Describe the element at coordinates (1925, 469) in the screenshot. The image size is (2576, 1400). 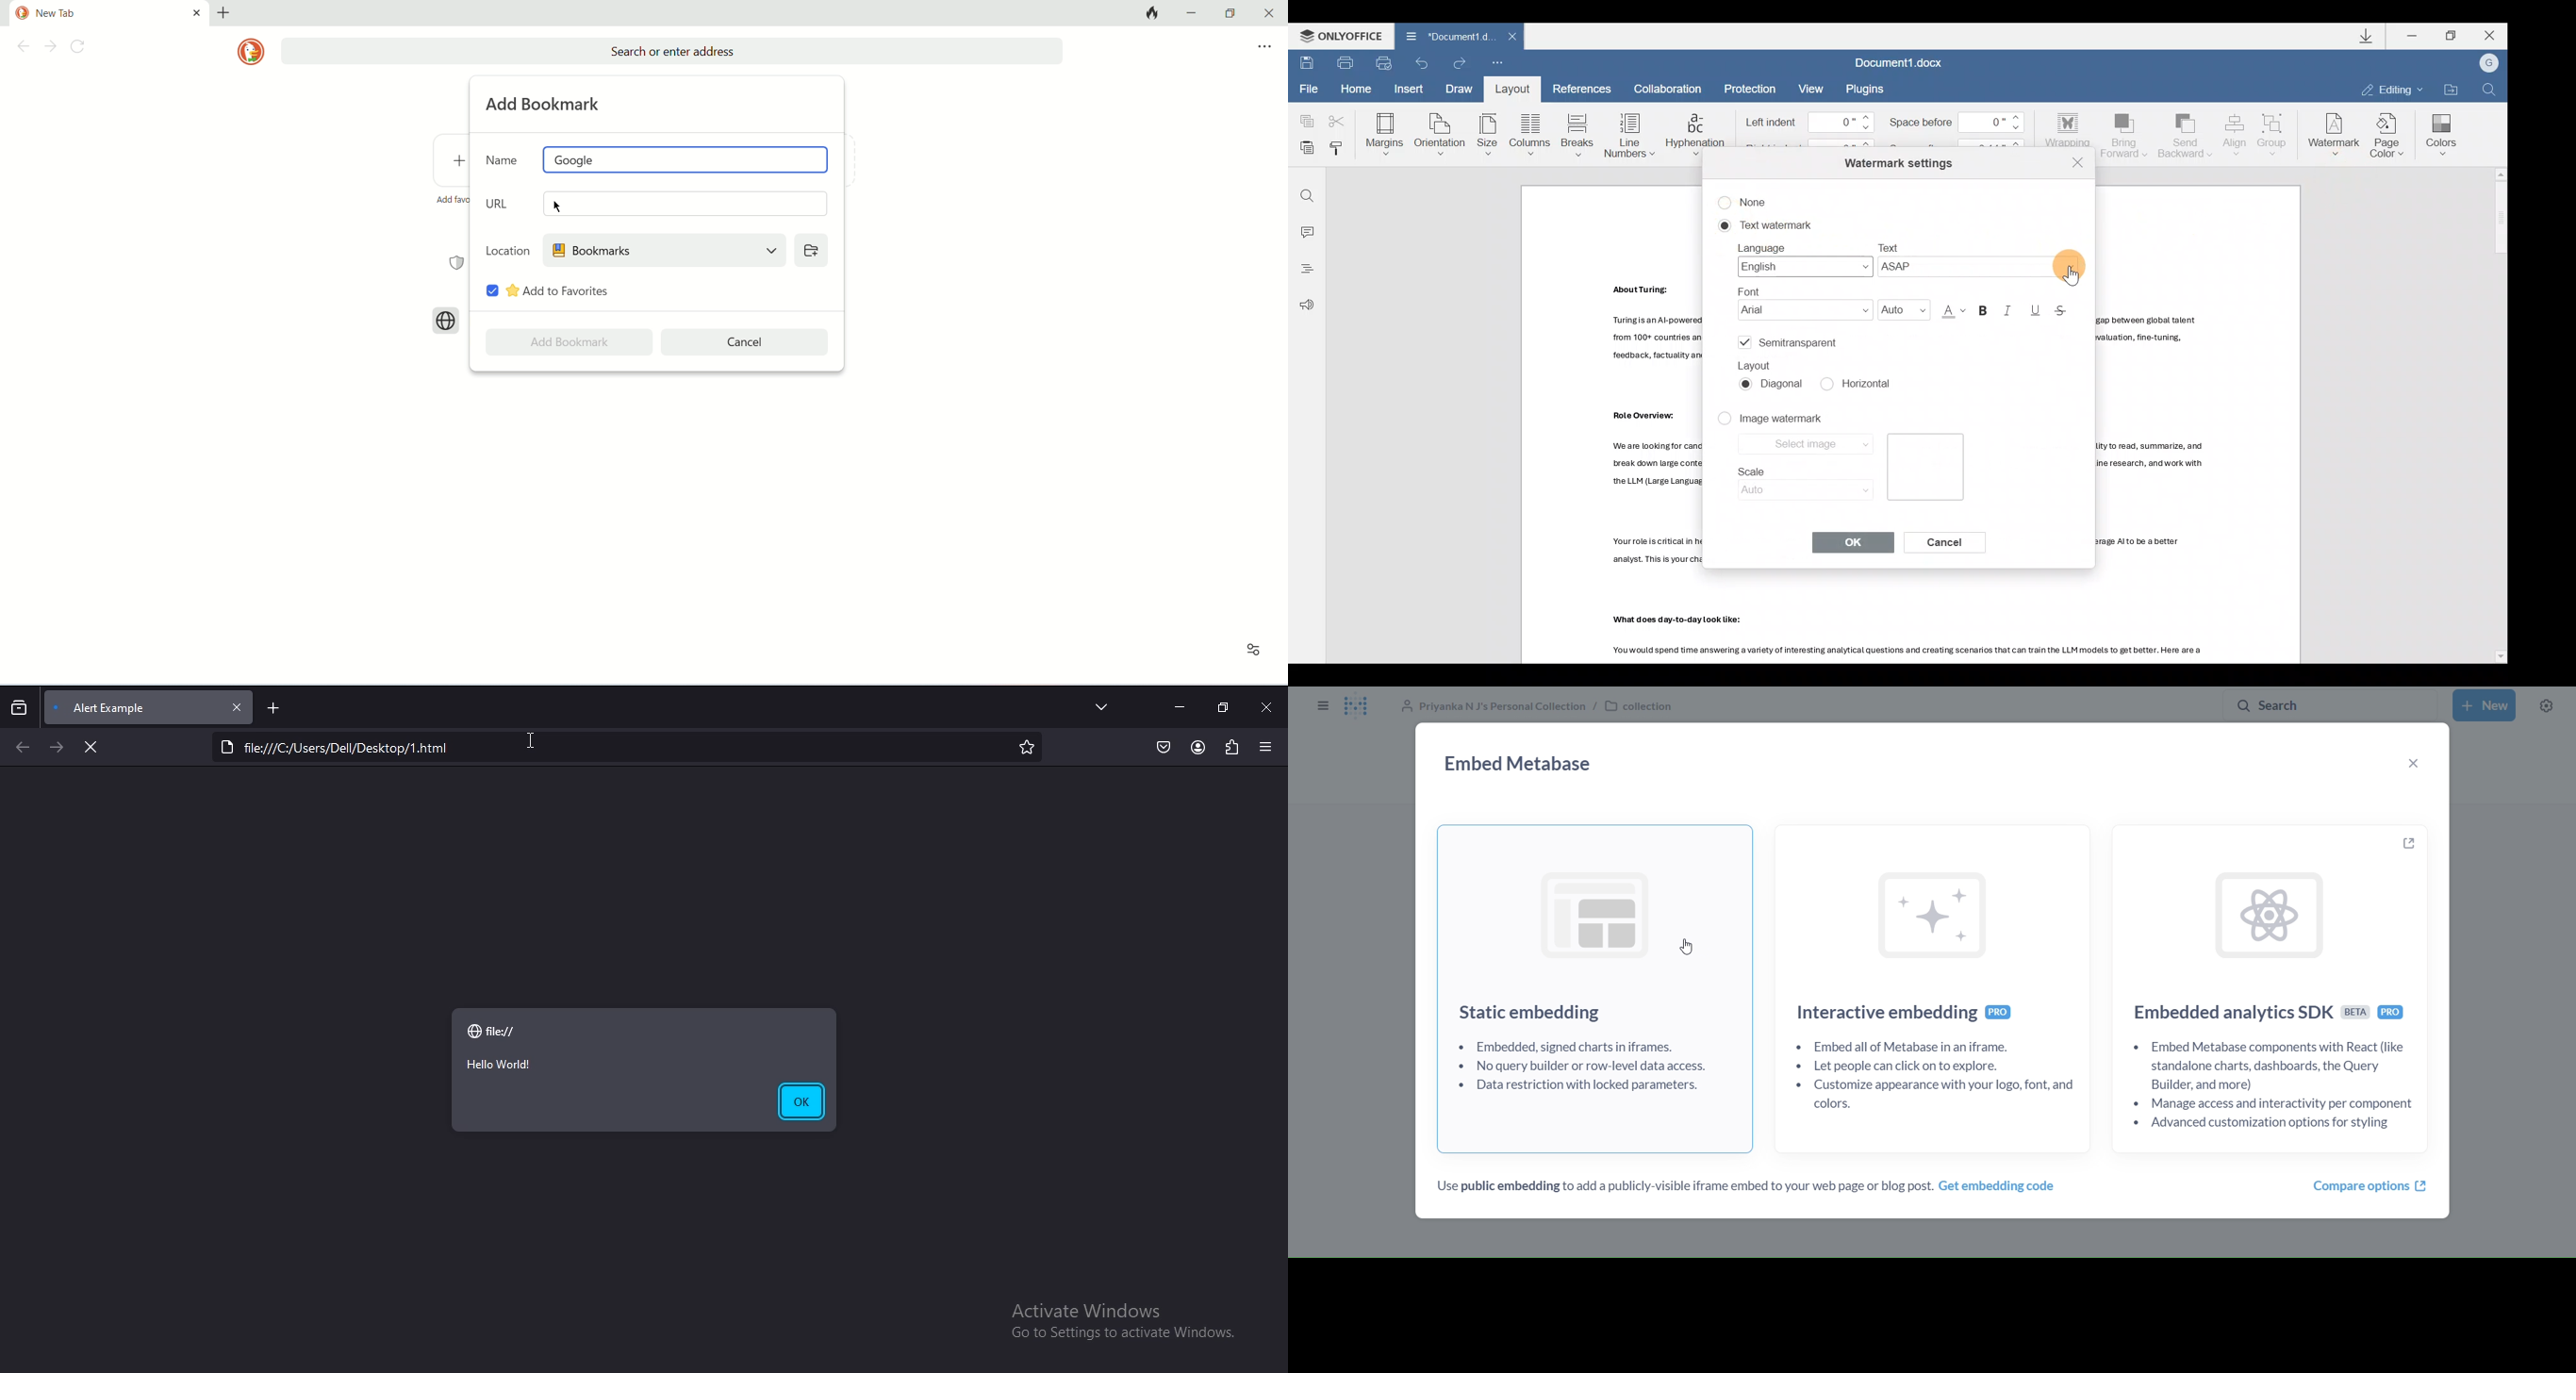
I see `Image preview` at that location.